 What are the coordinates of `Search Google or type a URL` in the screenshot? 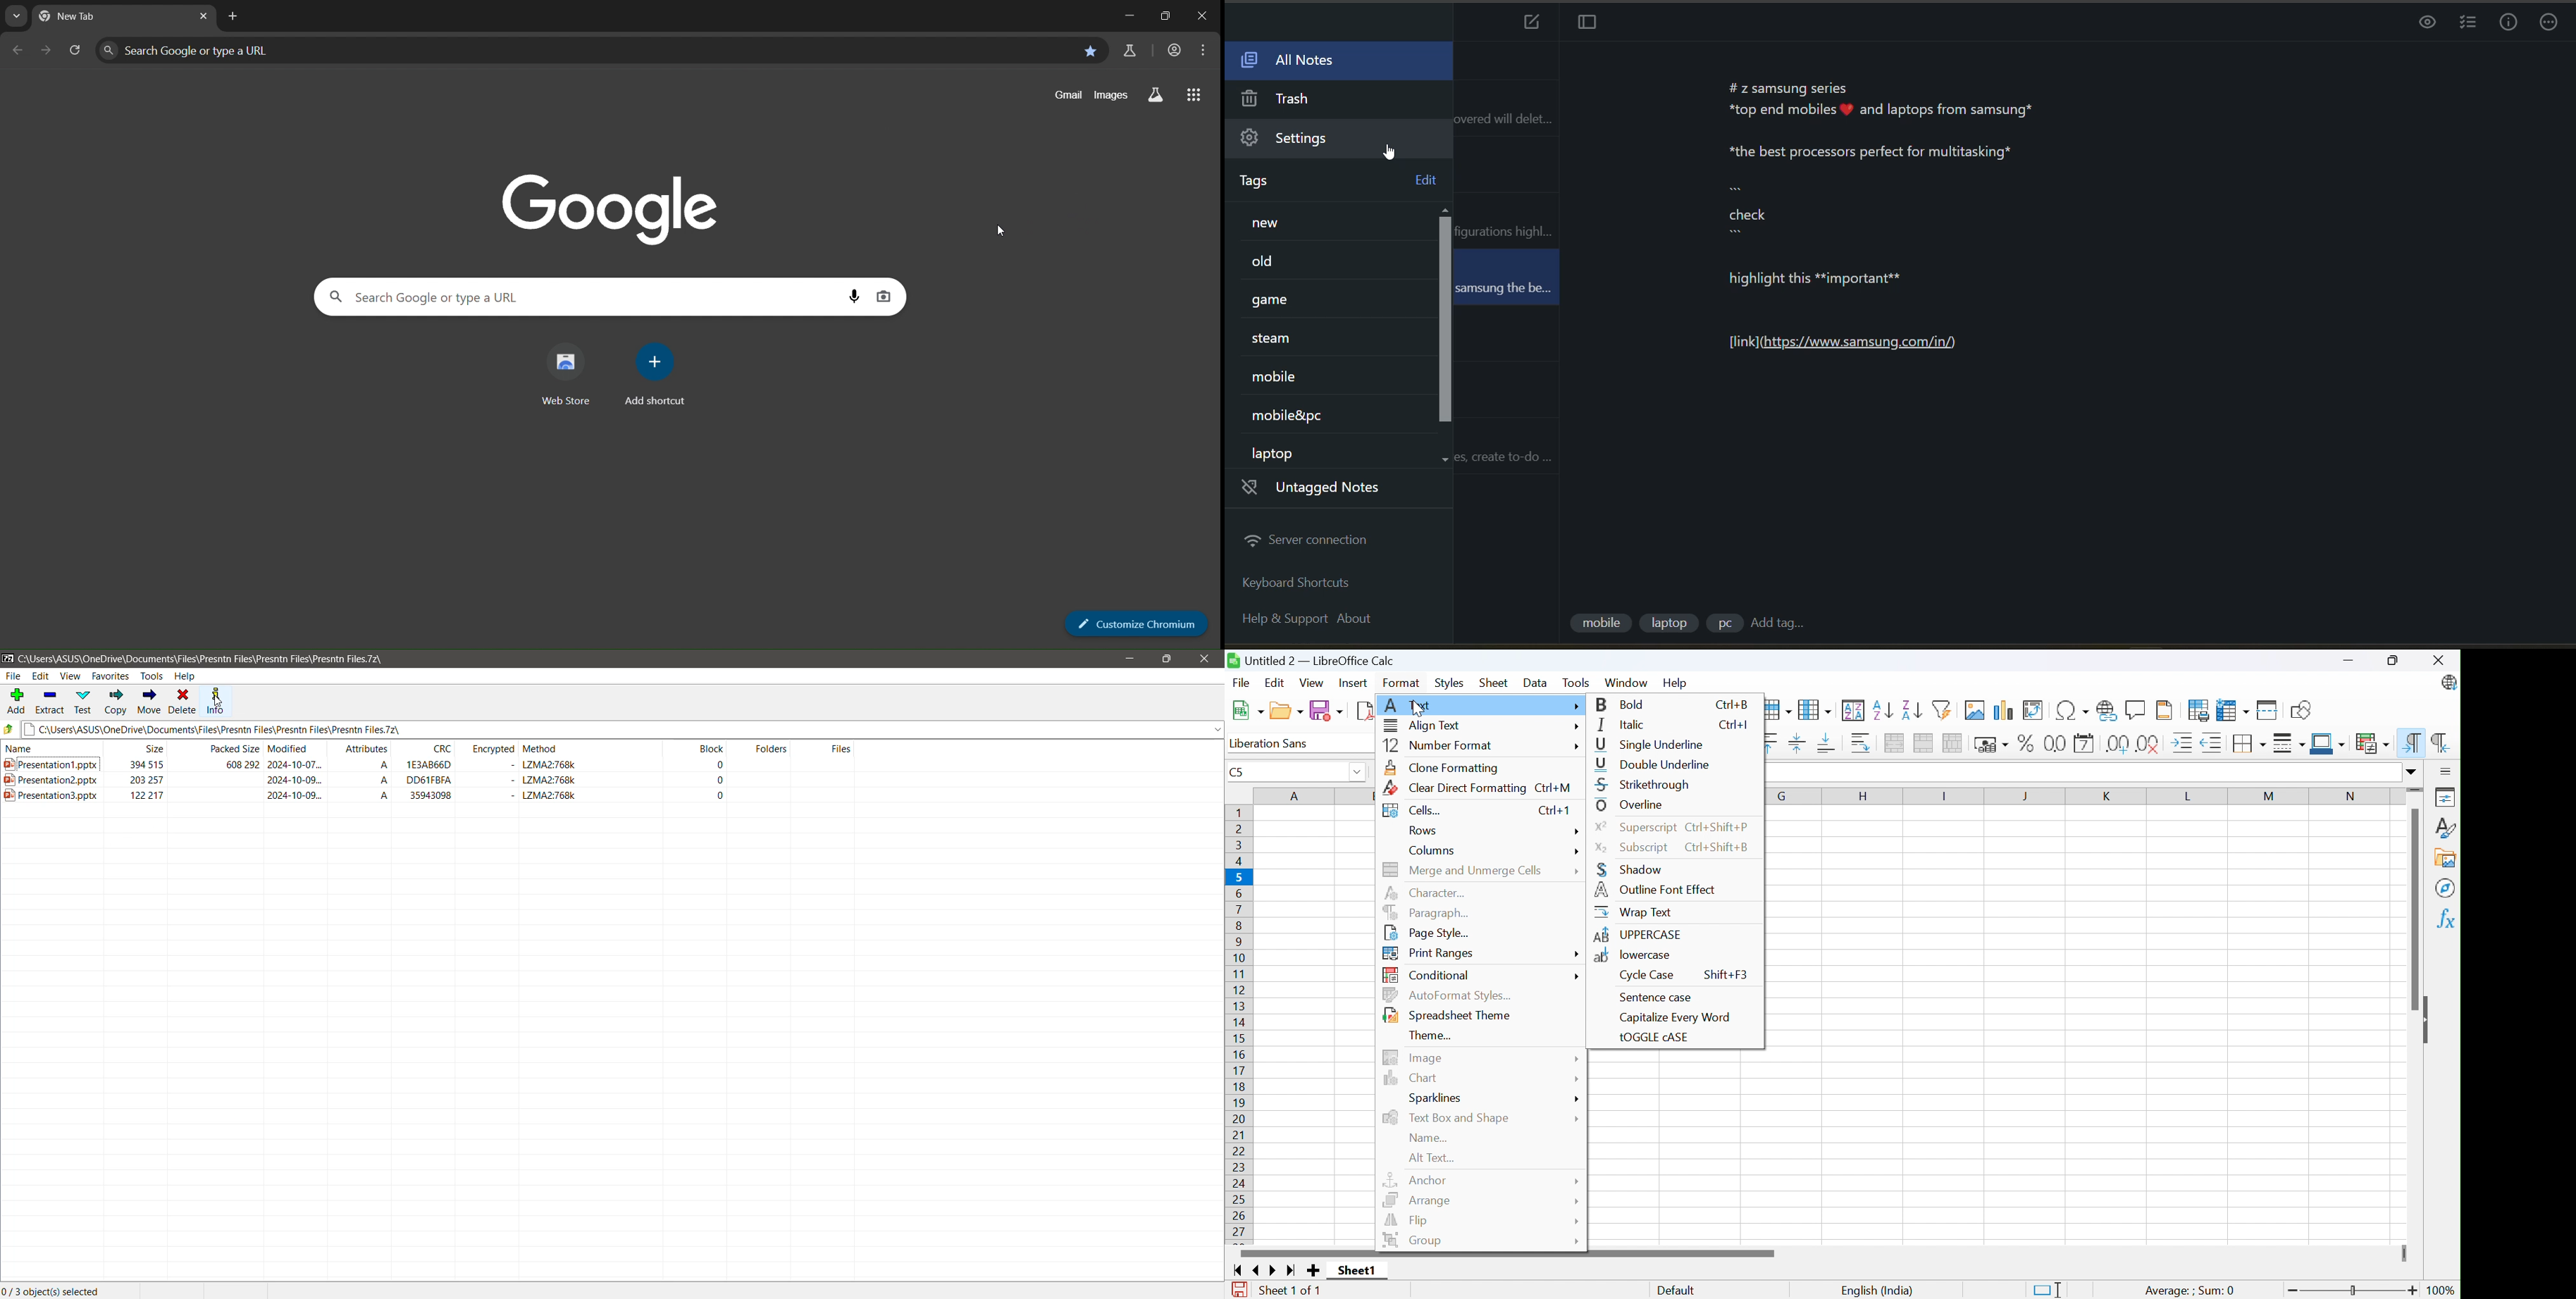 It's located at (579, 297).